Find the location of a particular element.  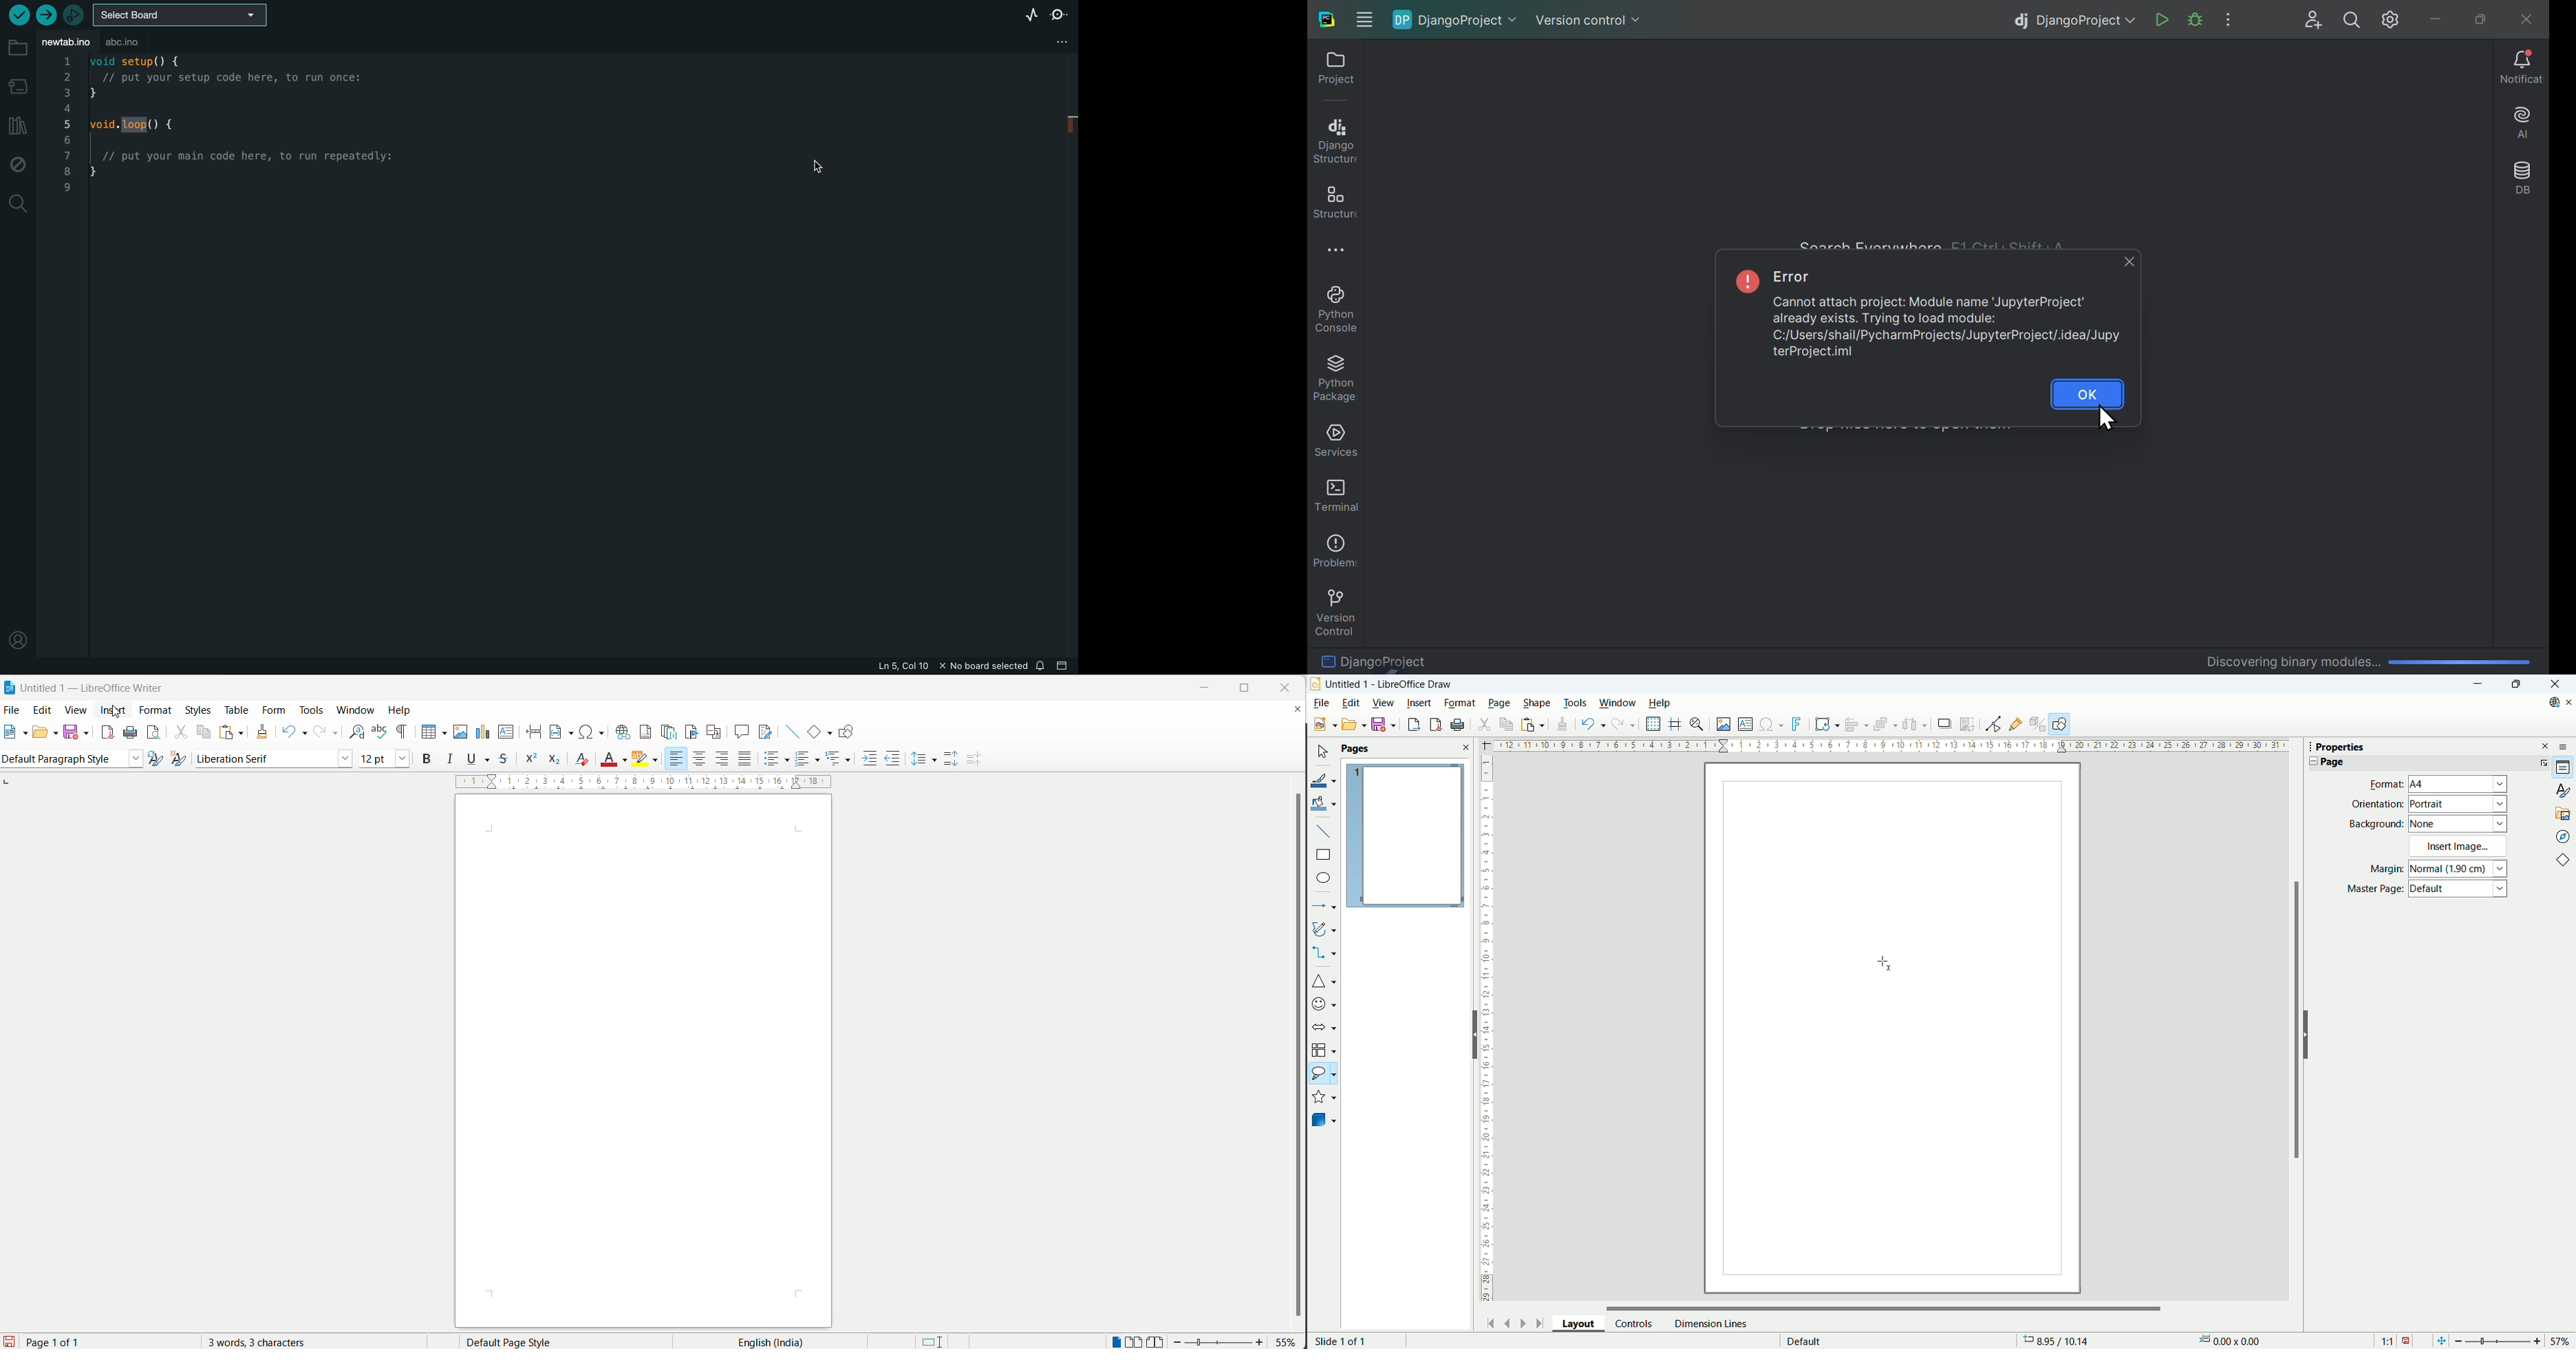

Hotizontal ruler is located at coordinates (1891, 747).